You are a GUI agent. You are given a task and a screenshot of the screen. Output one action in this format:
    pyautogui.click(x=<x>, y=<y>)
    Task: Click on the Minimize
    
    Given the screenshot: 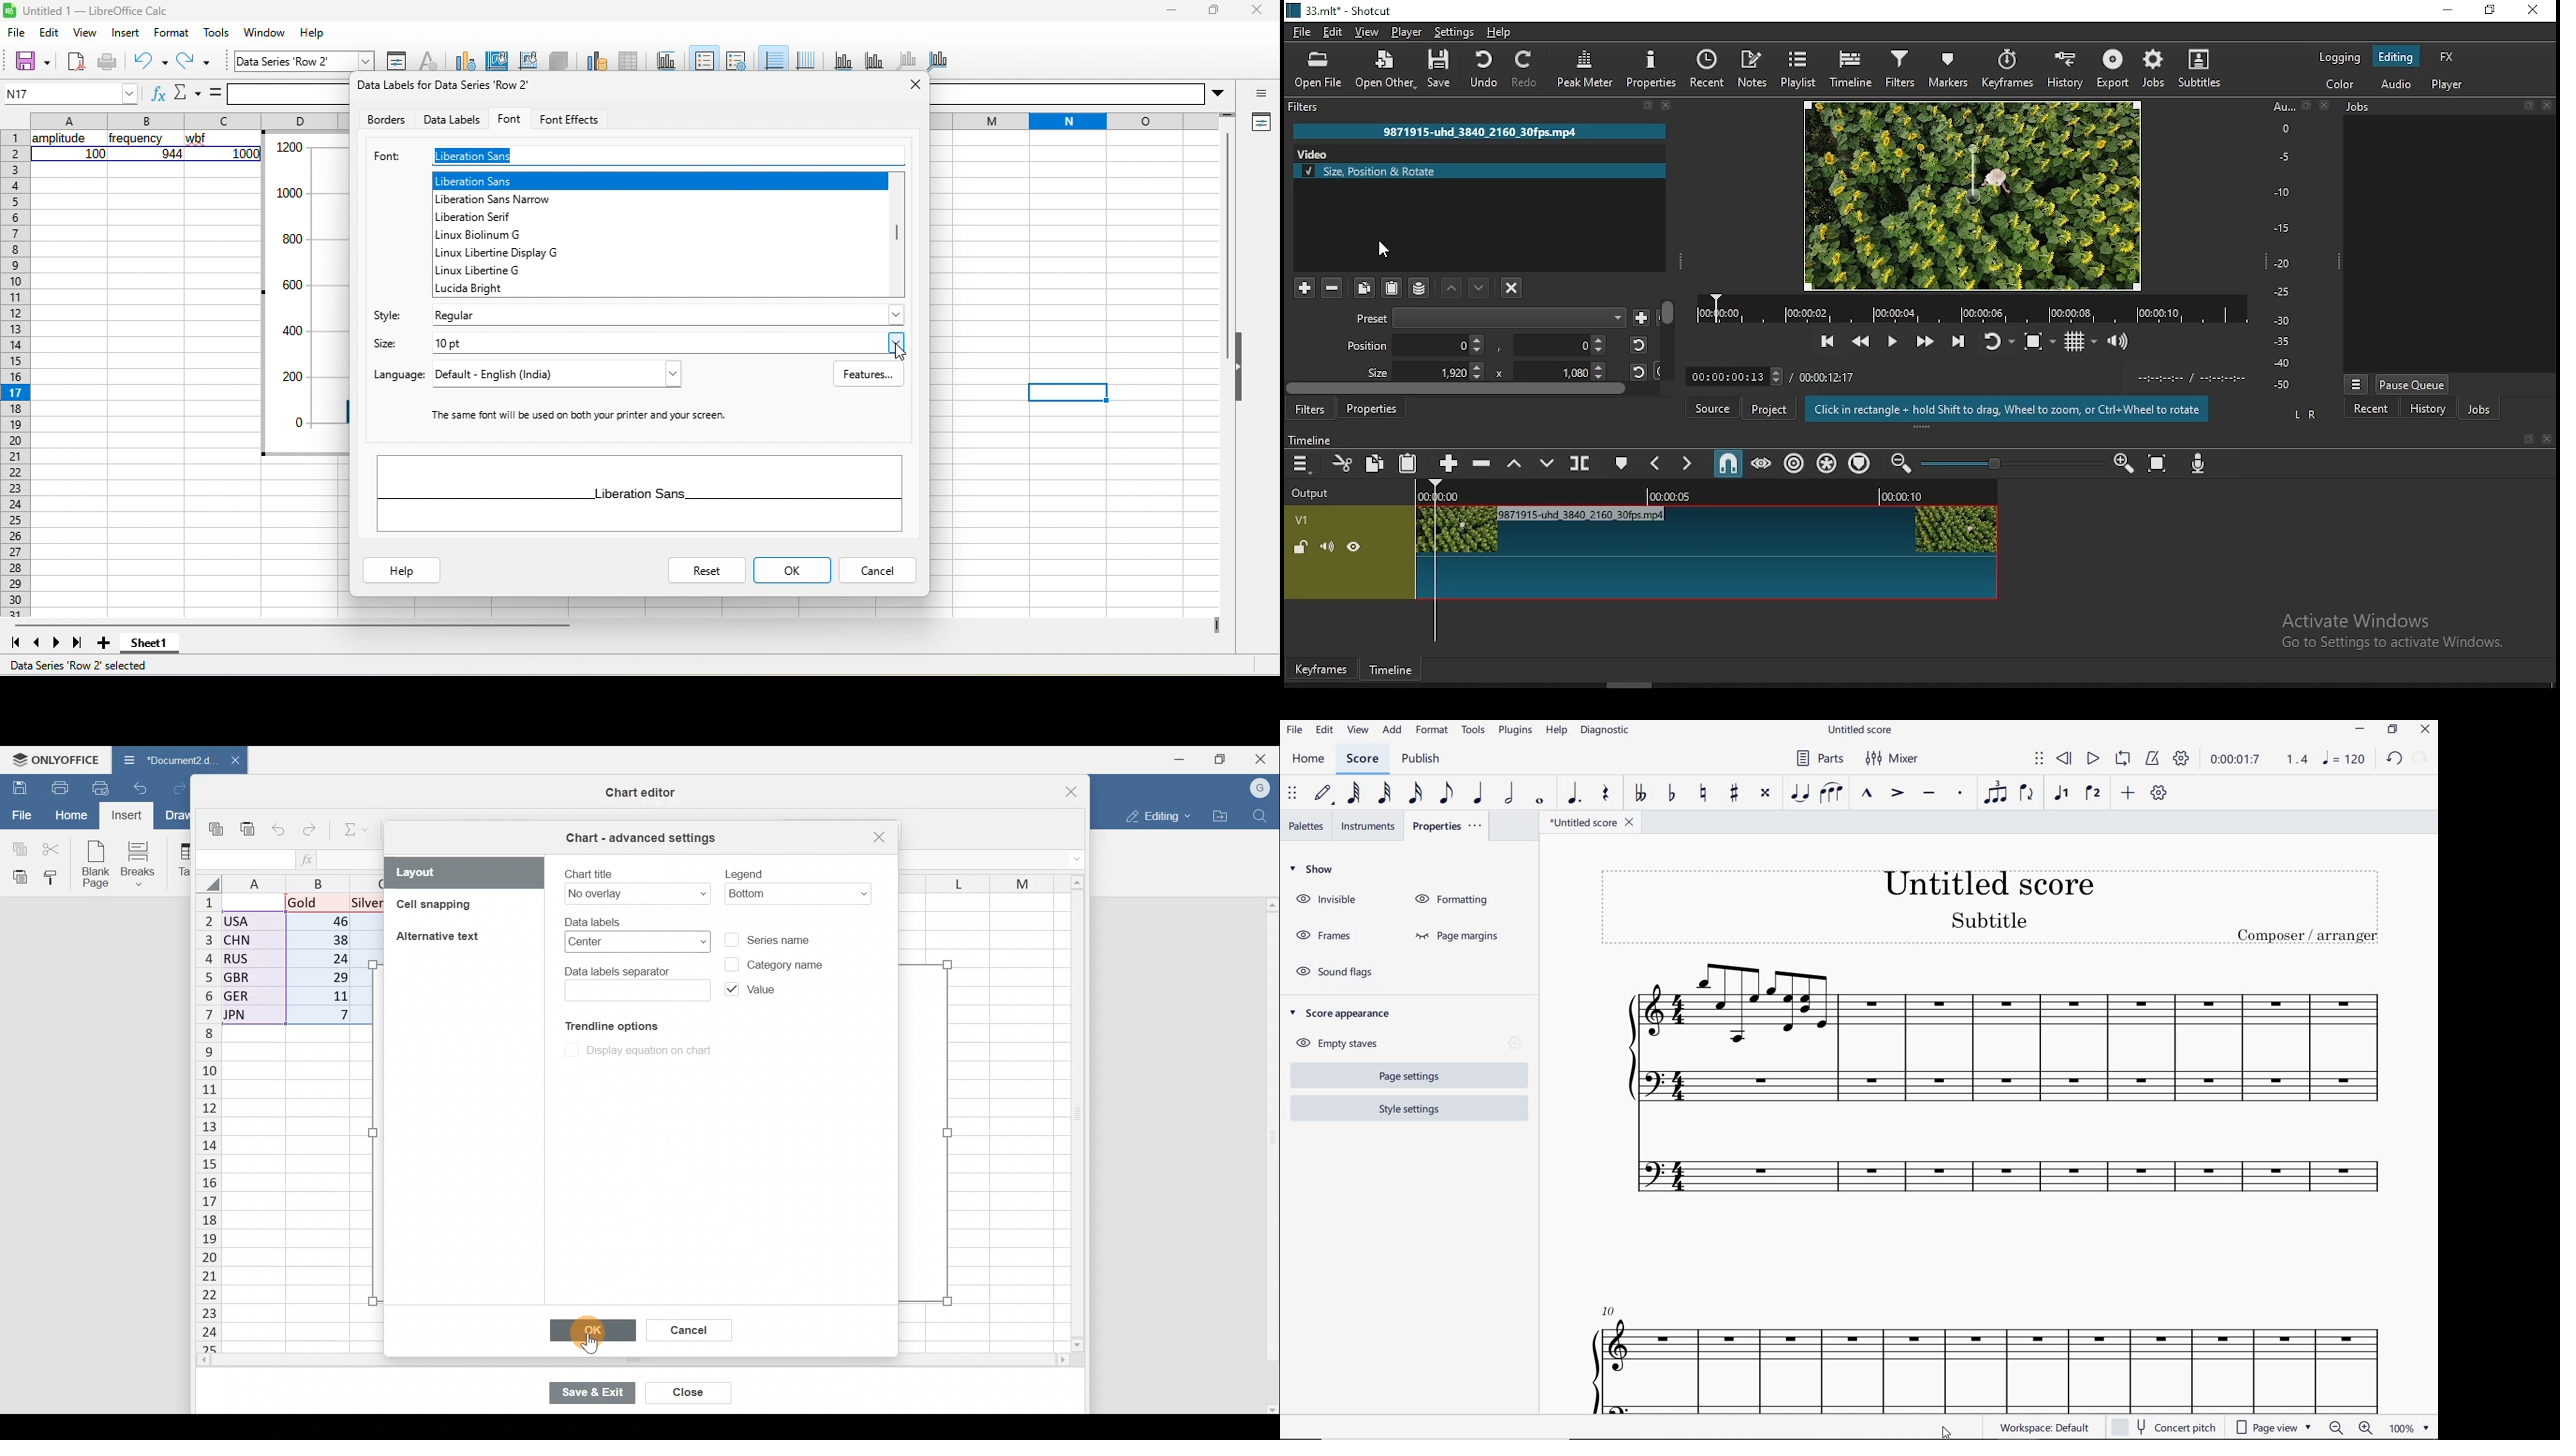 What is the action you would take?
    pyautogui.click(x=1184, y=758)
    